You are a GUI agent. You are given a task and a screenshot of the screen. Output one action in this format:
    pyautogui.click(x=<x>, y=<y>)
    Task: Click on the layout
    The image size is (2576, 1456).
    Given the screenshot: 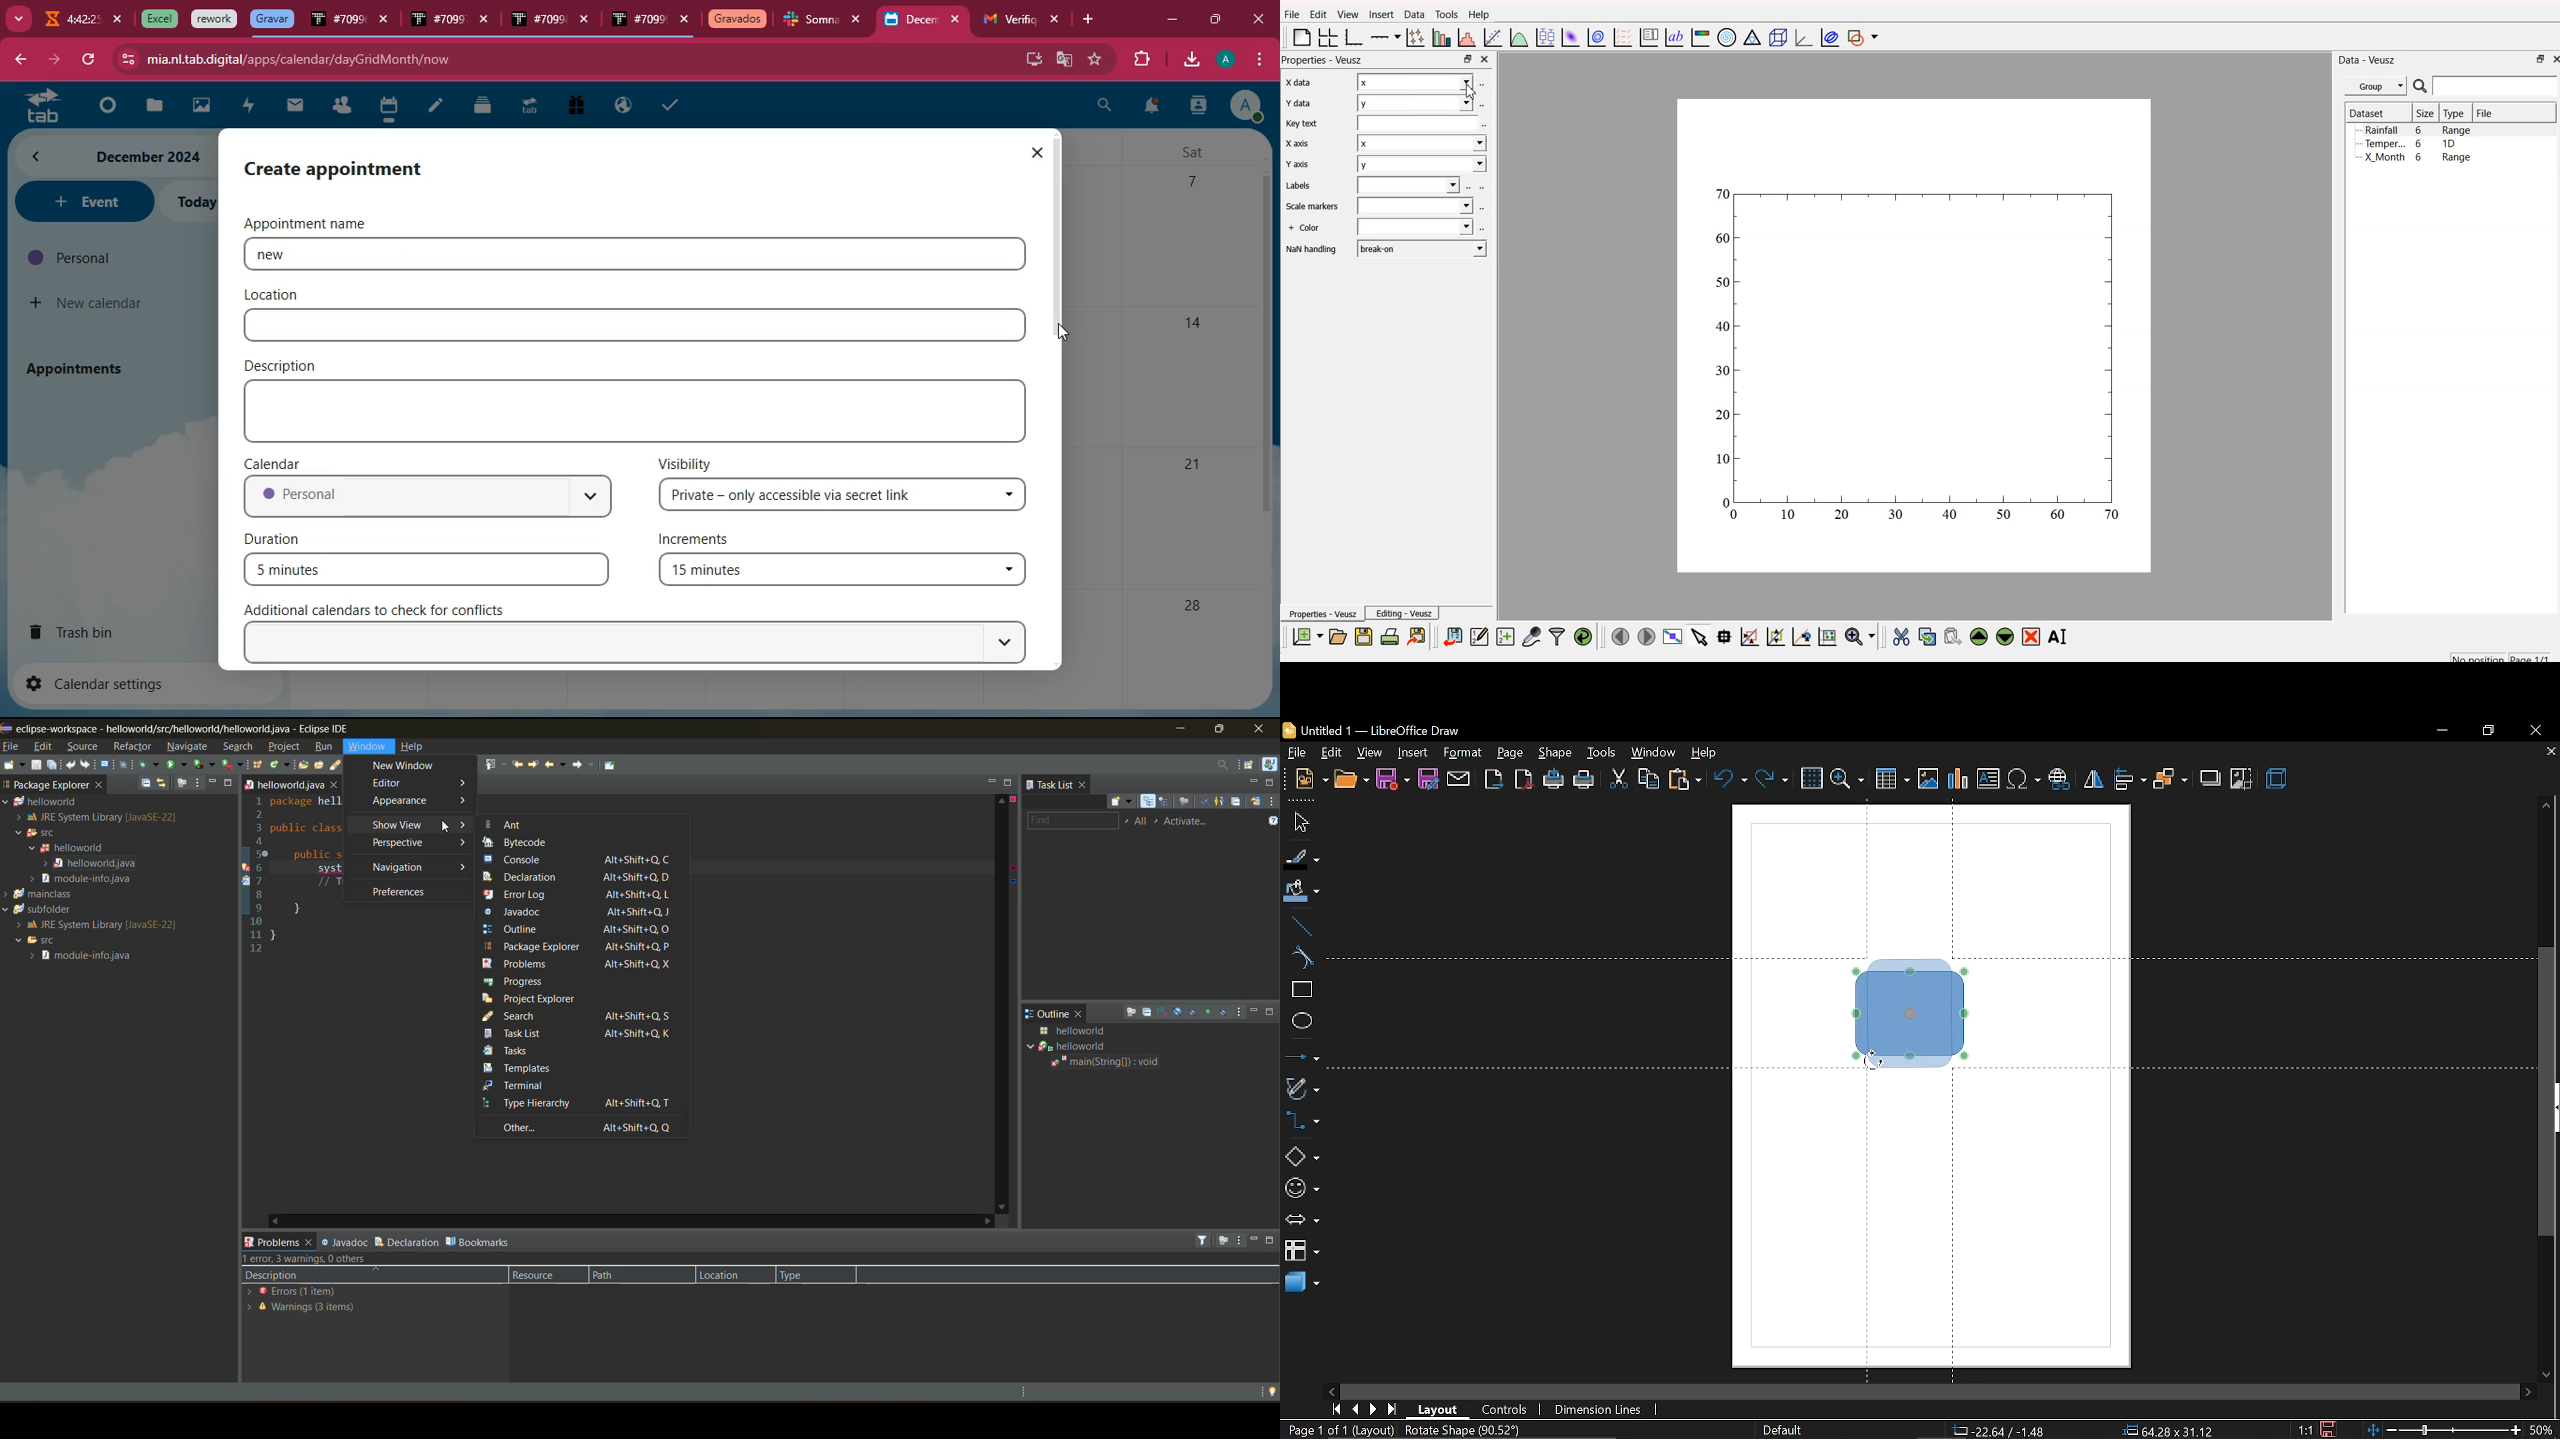 What is the action you would take?
    pyautogui.click(x=1438, y=1408)
    